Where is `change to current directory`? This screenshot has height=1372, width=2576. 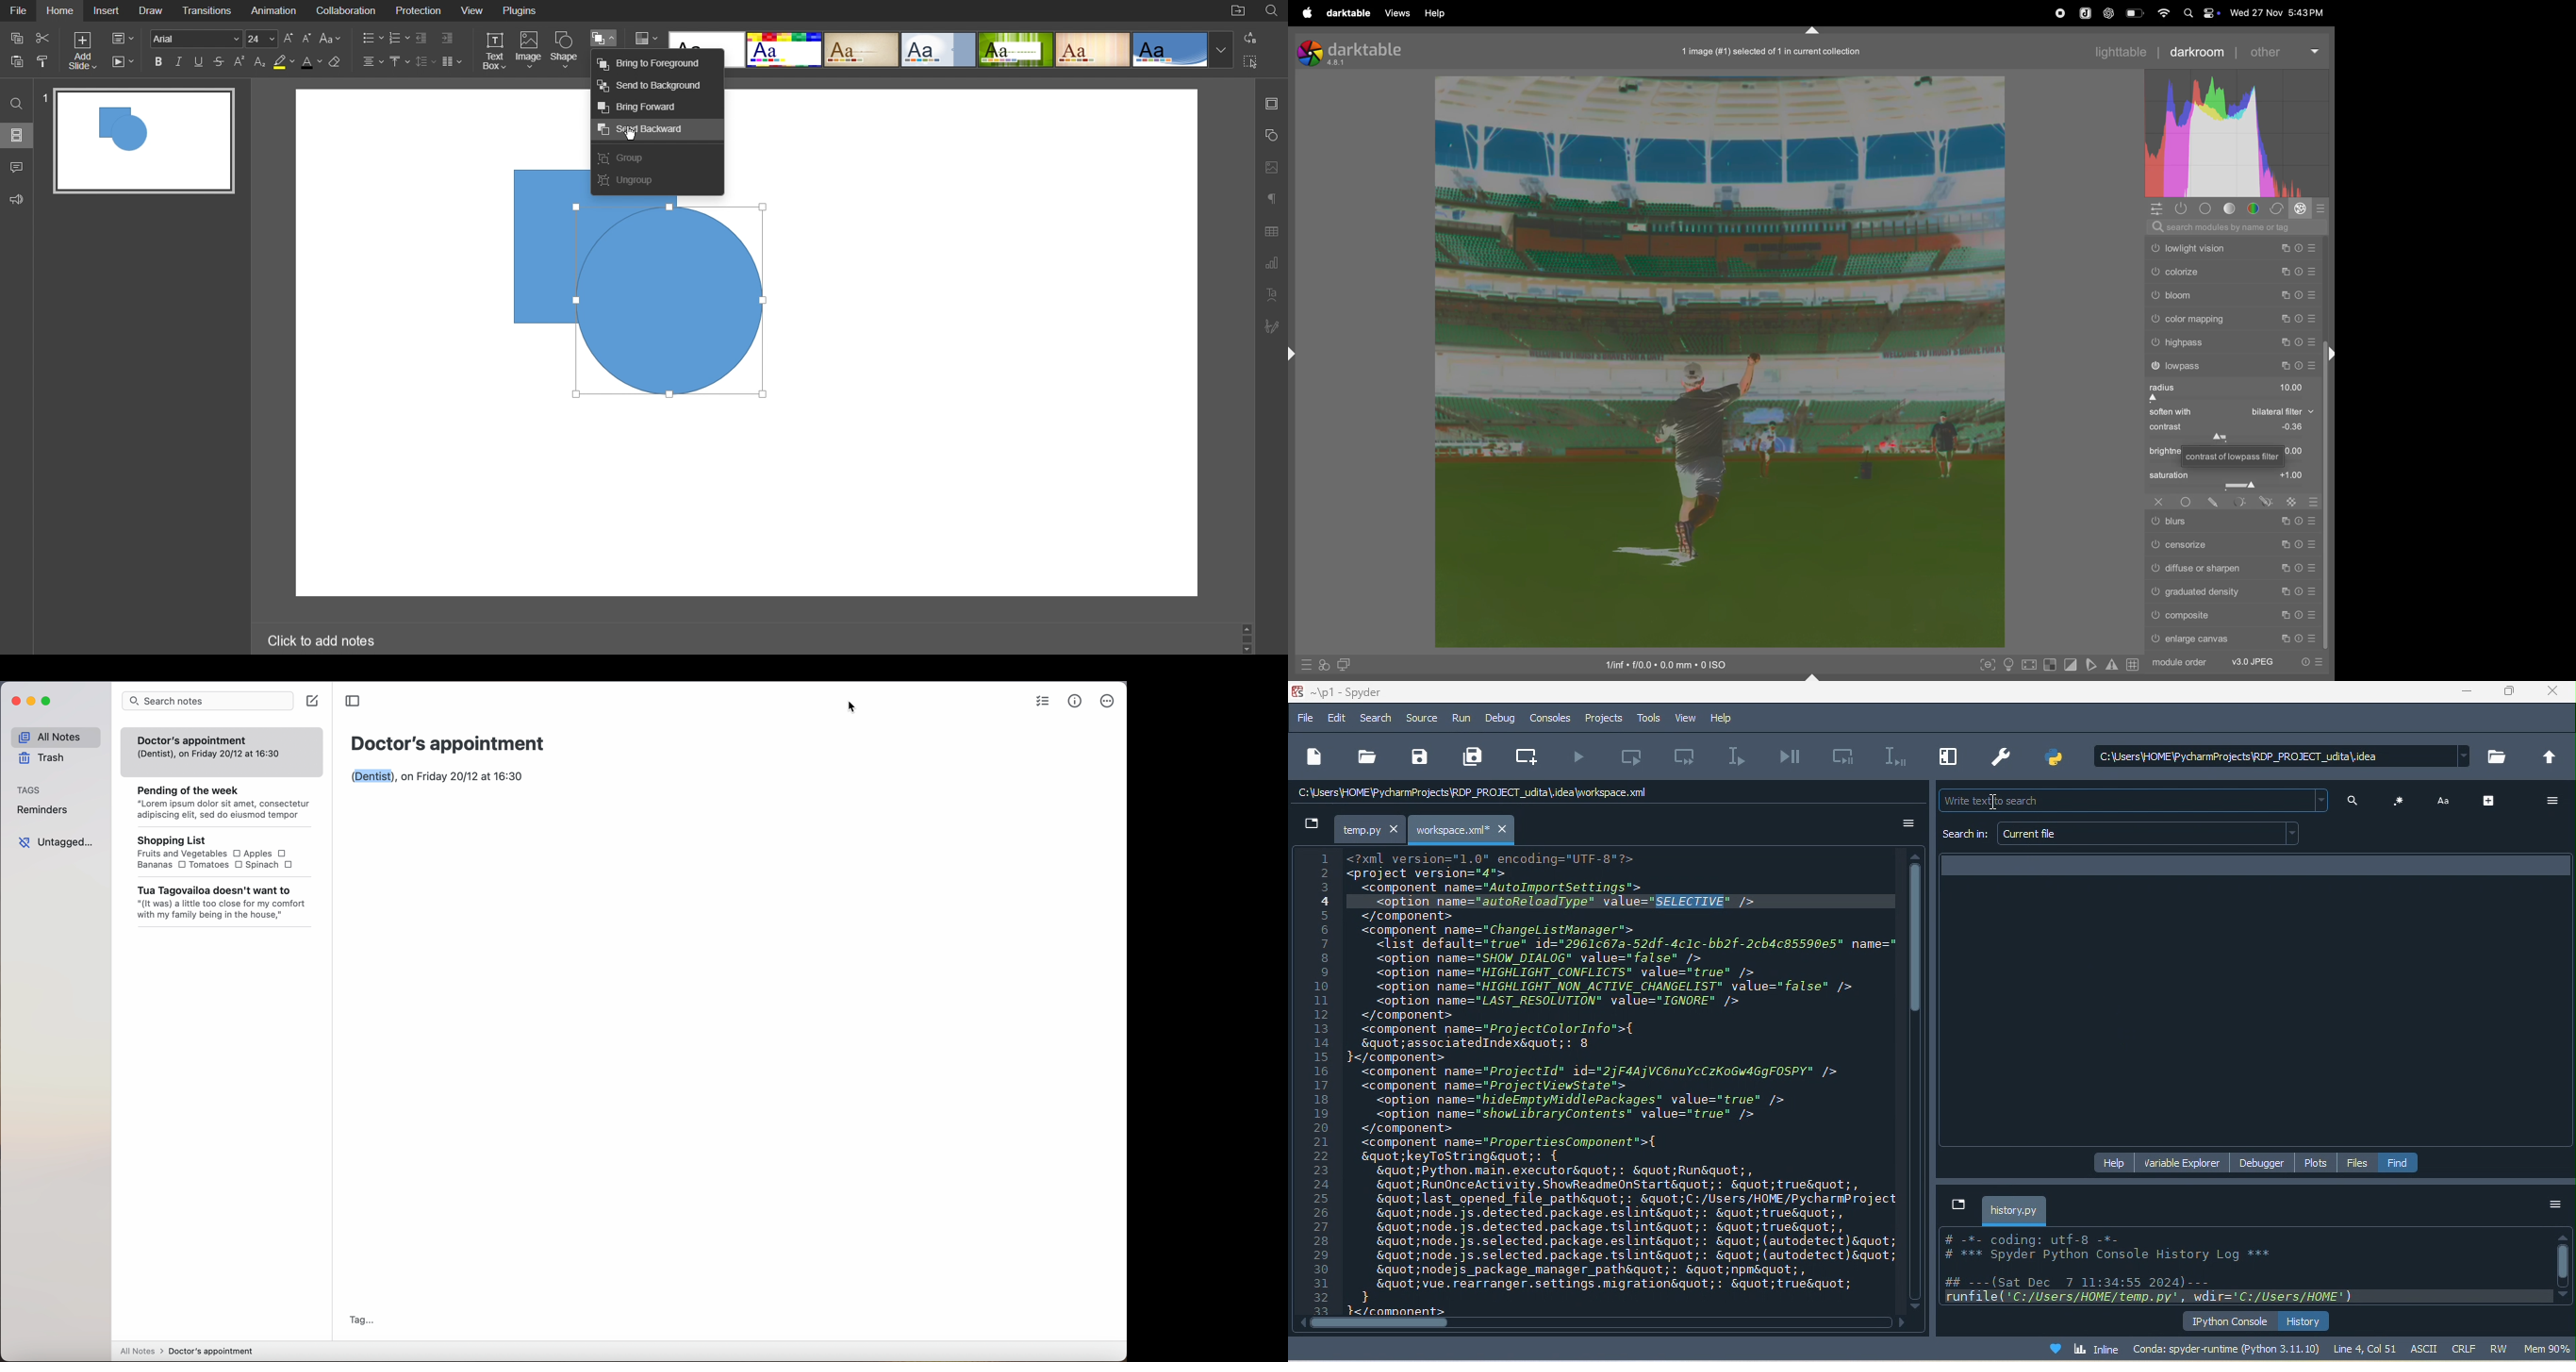 change to current directory is located at coordinates (2551, 757).